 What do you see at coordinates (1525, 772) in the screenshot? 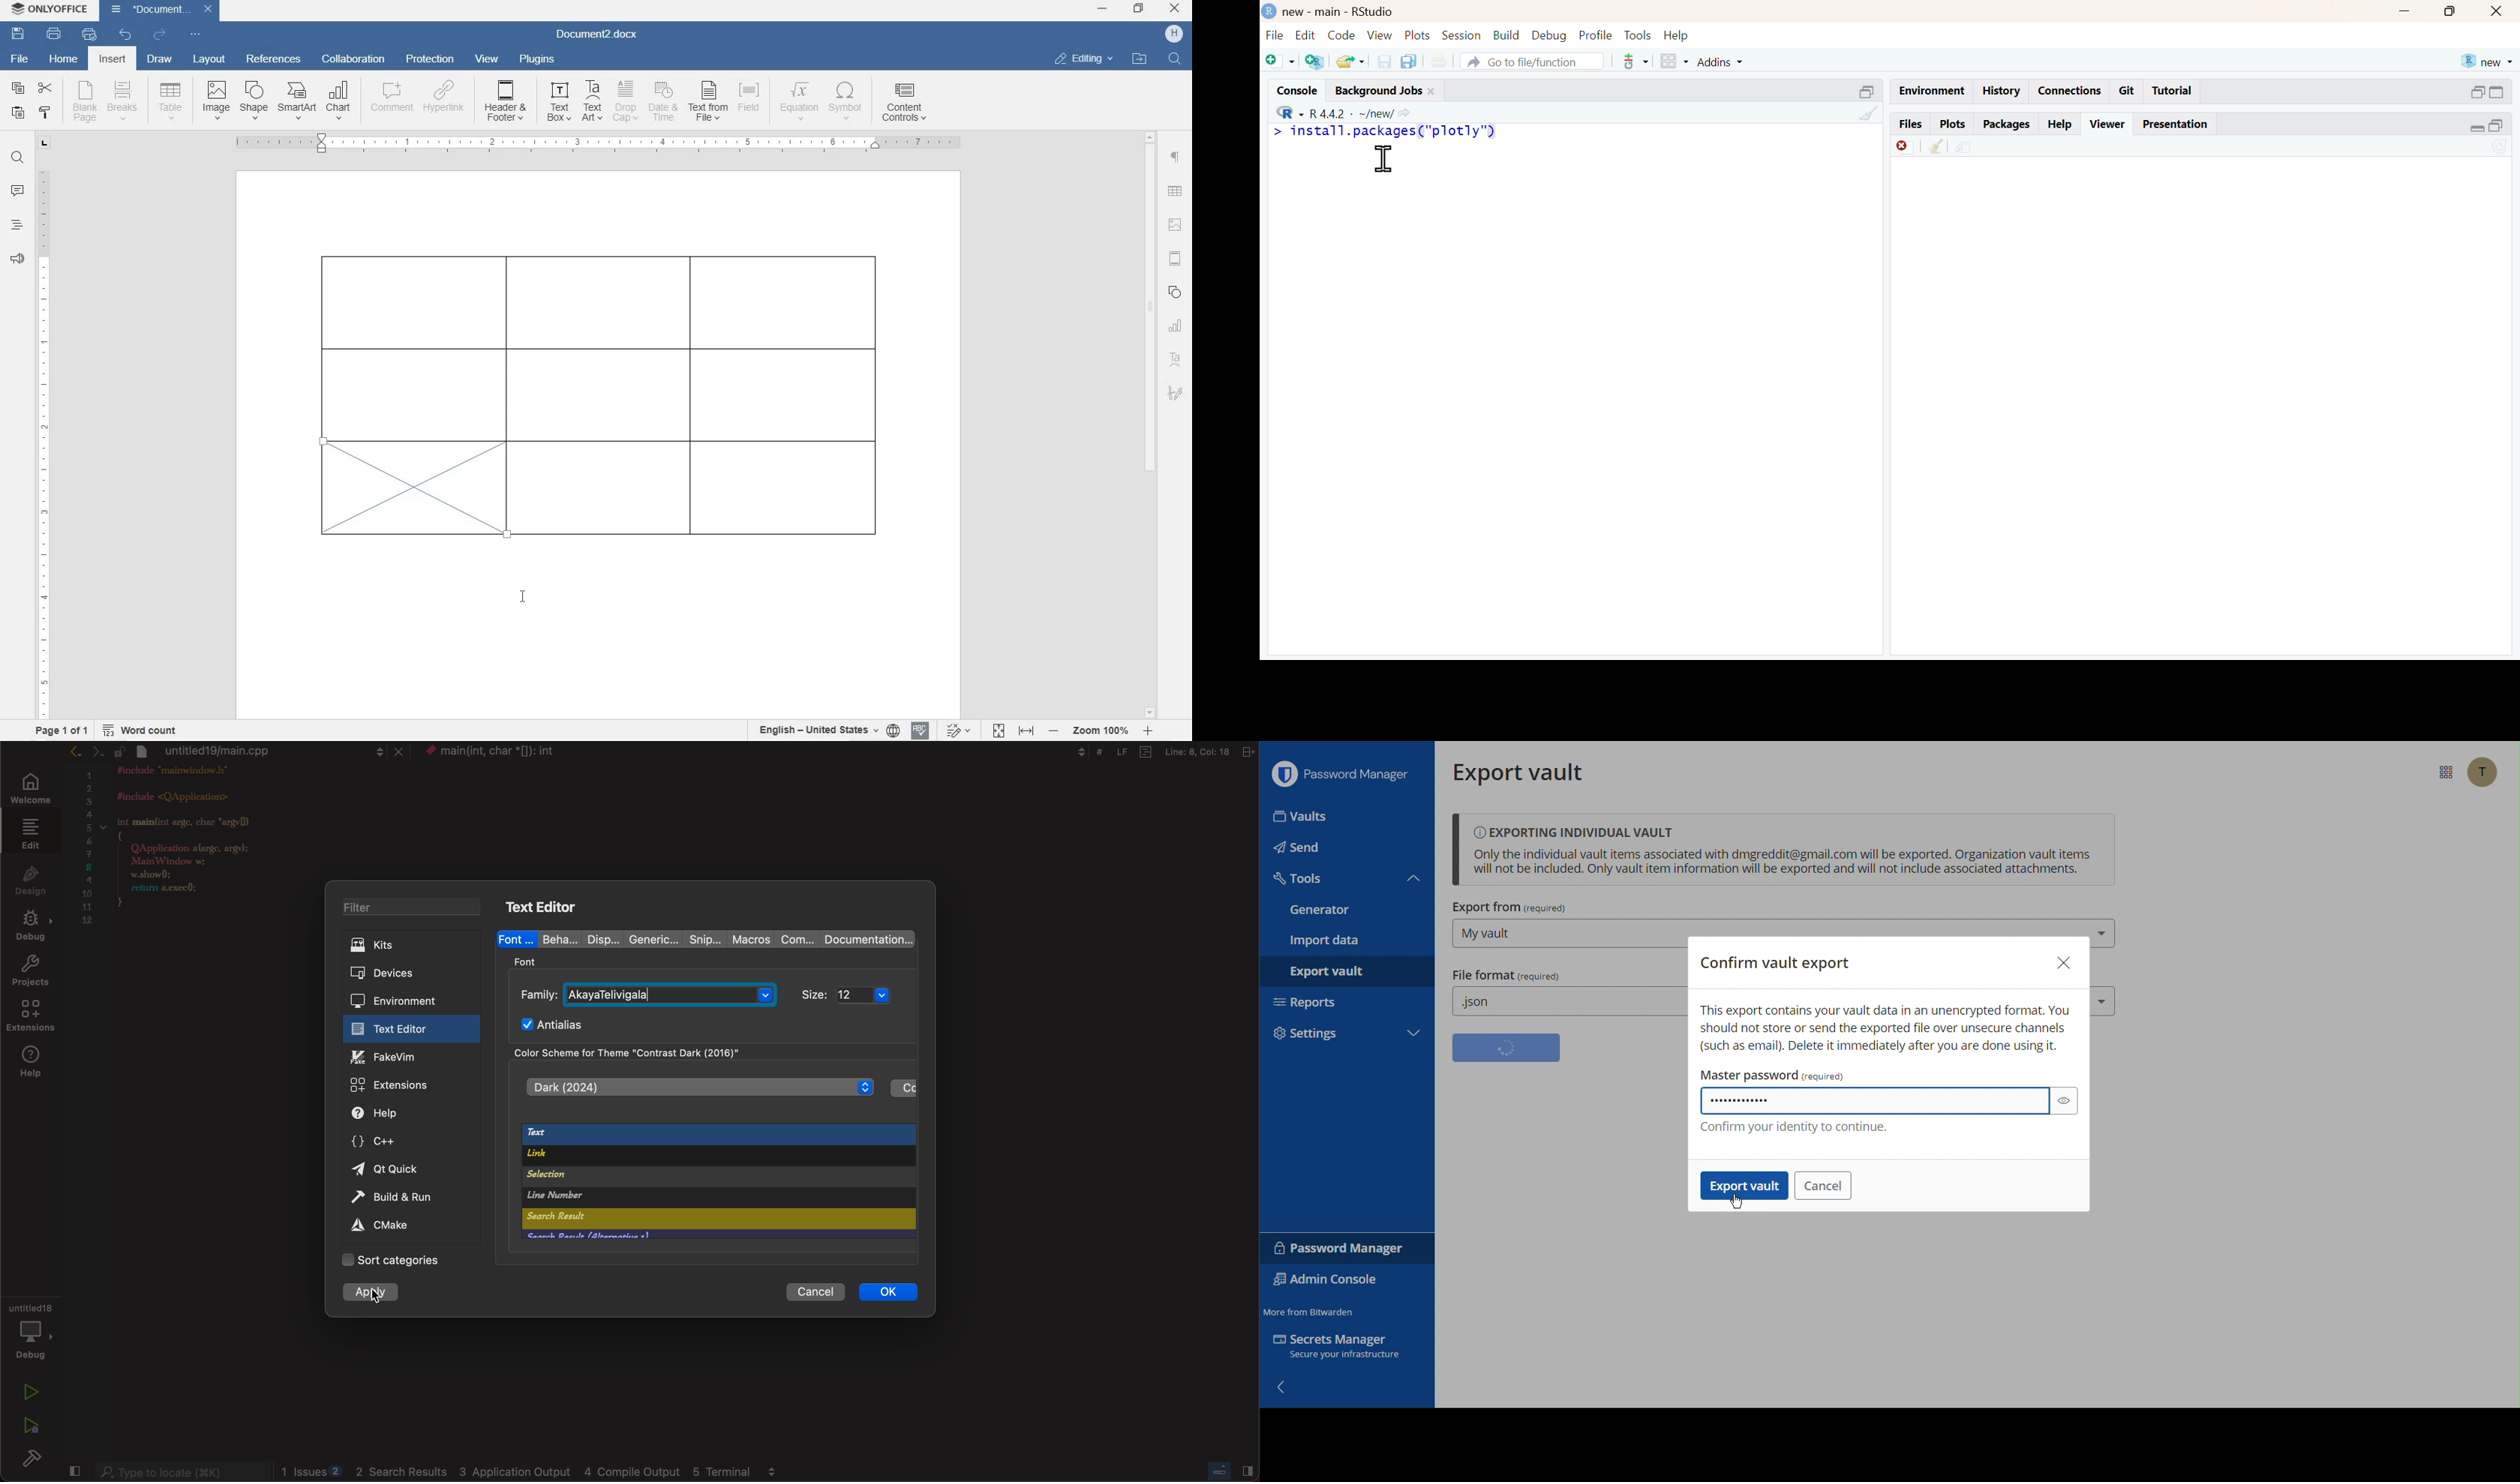
I see `Export vault` at bounding box center [1525, 772].